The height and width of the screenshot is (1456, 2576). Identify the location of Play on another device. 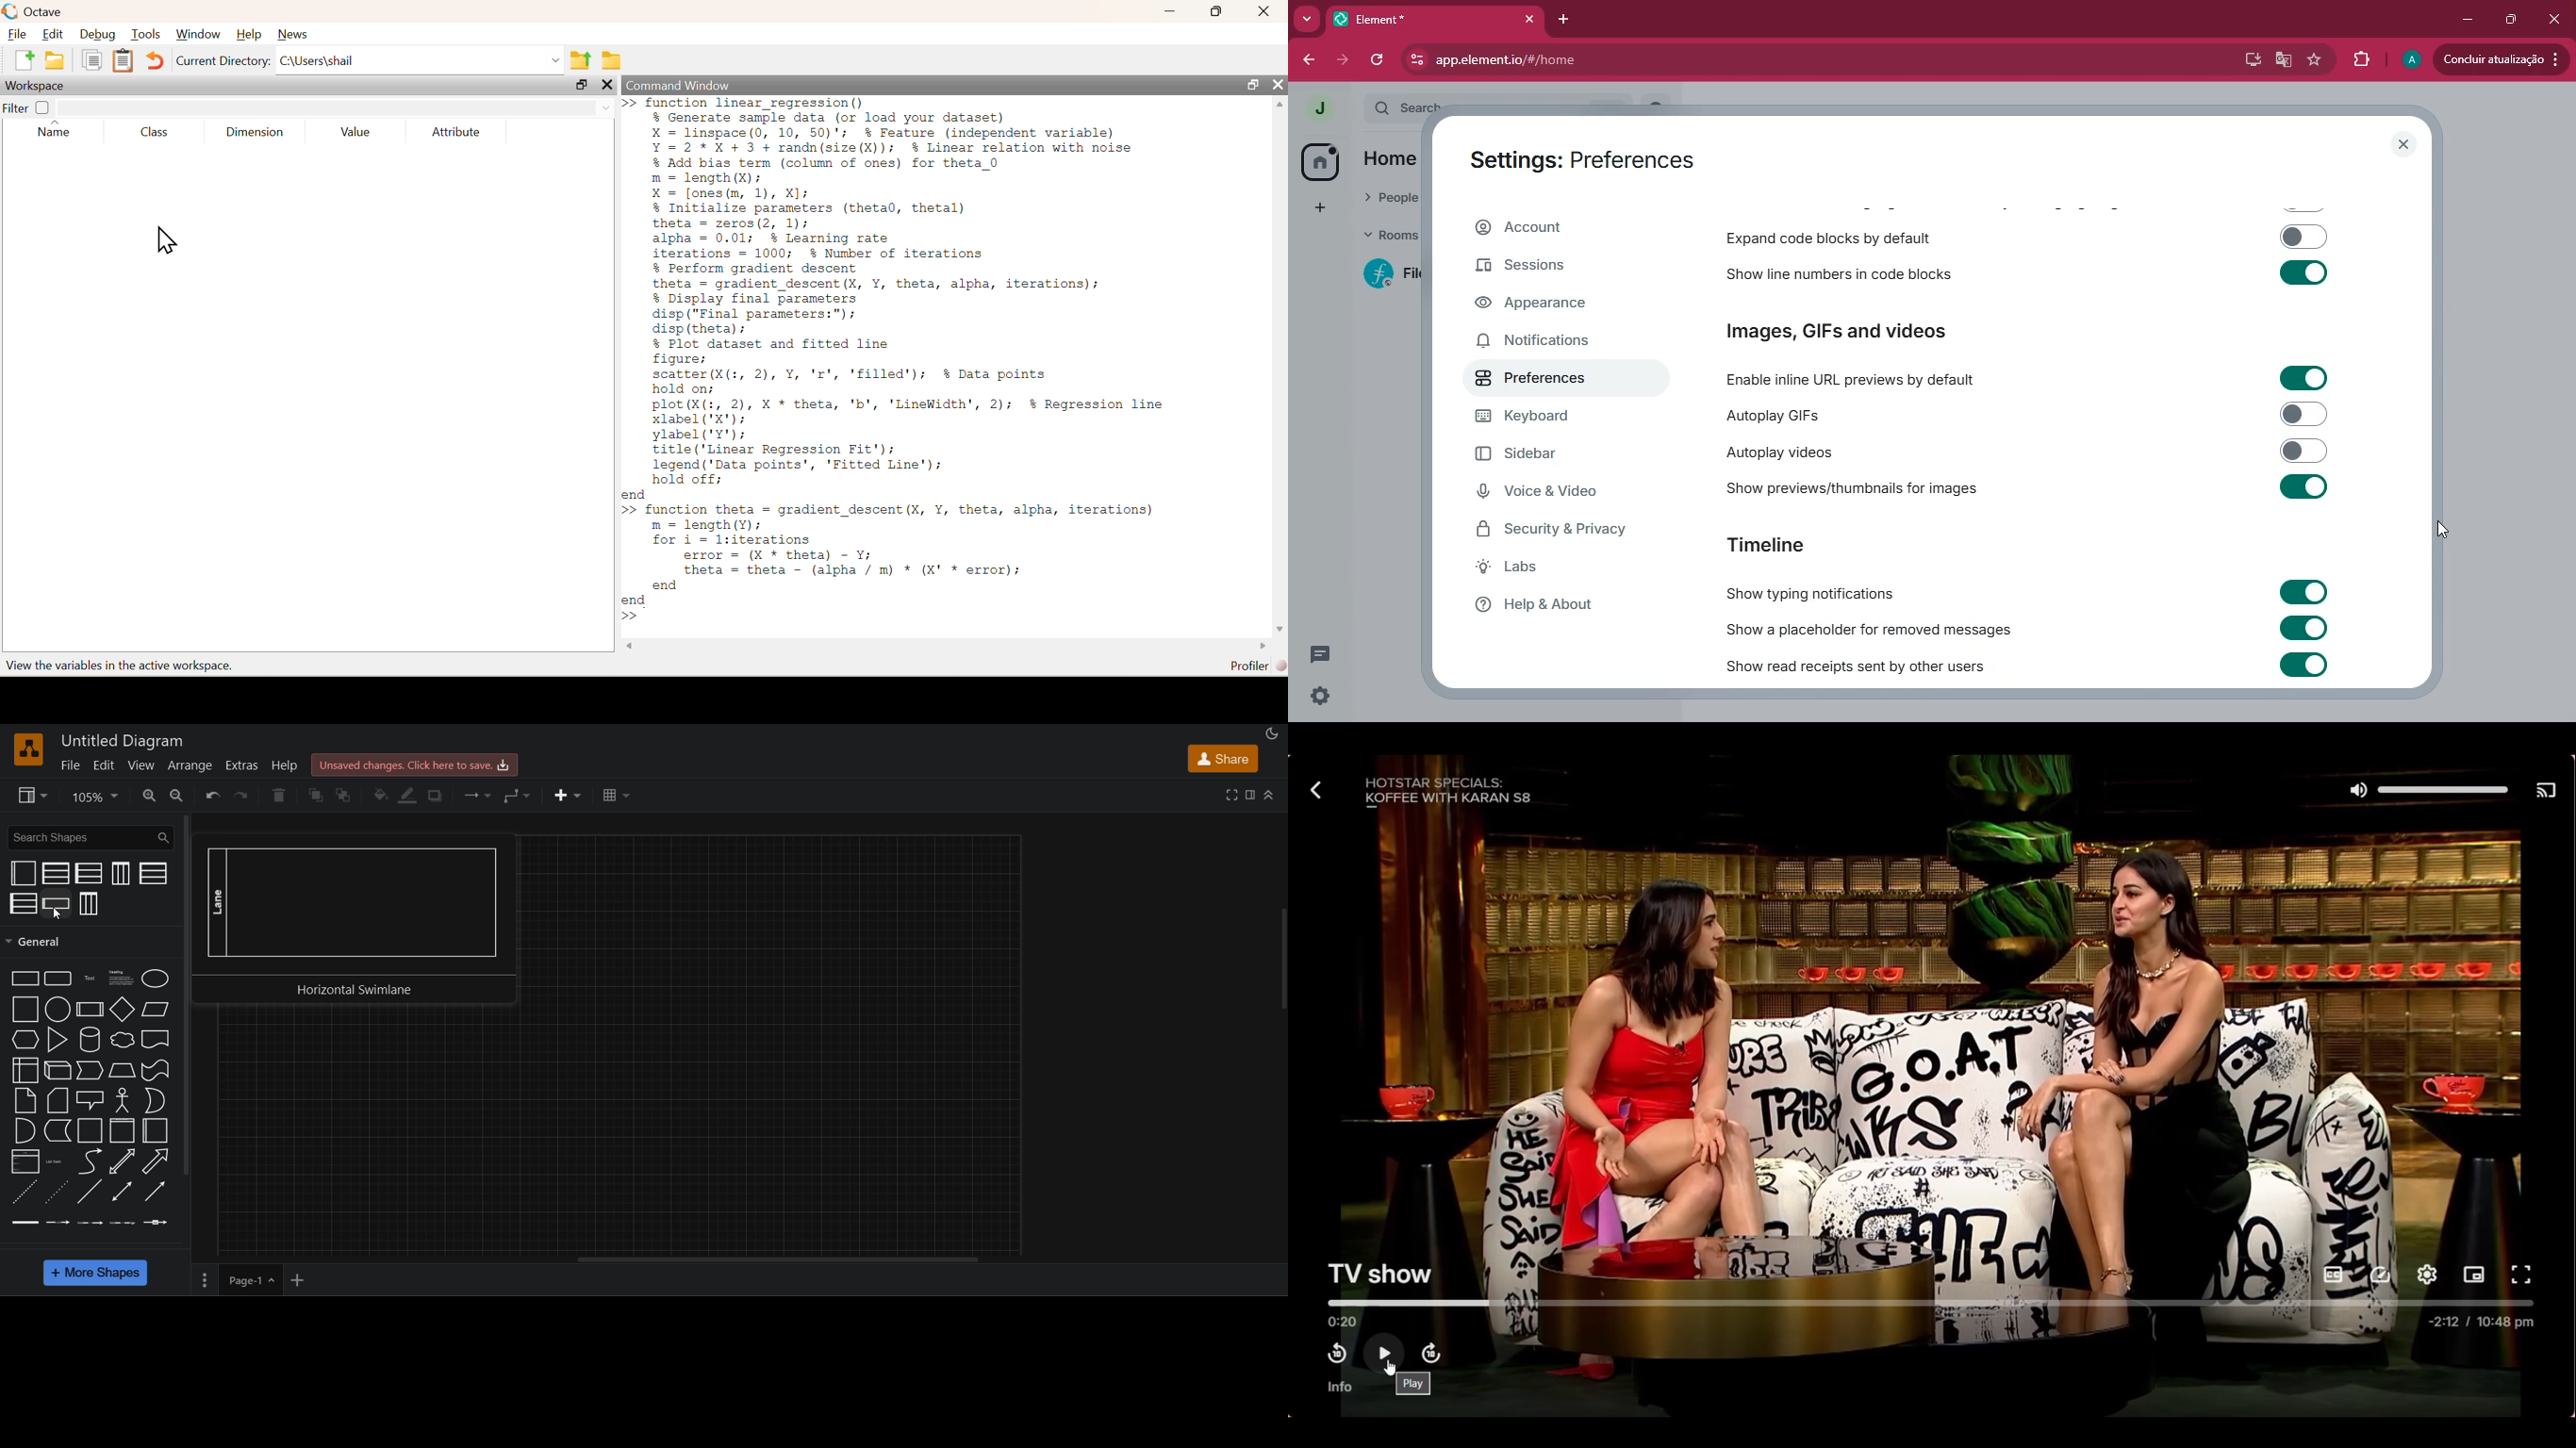
(2546, 791).